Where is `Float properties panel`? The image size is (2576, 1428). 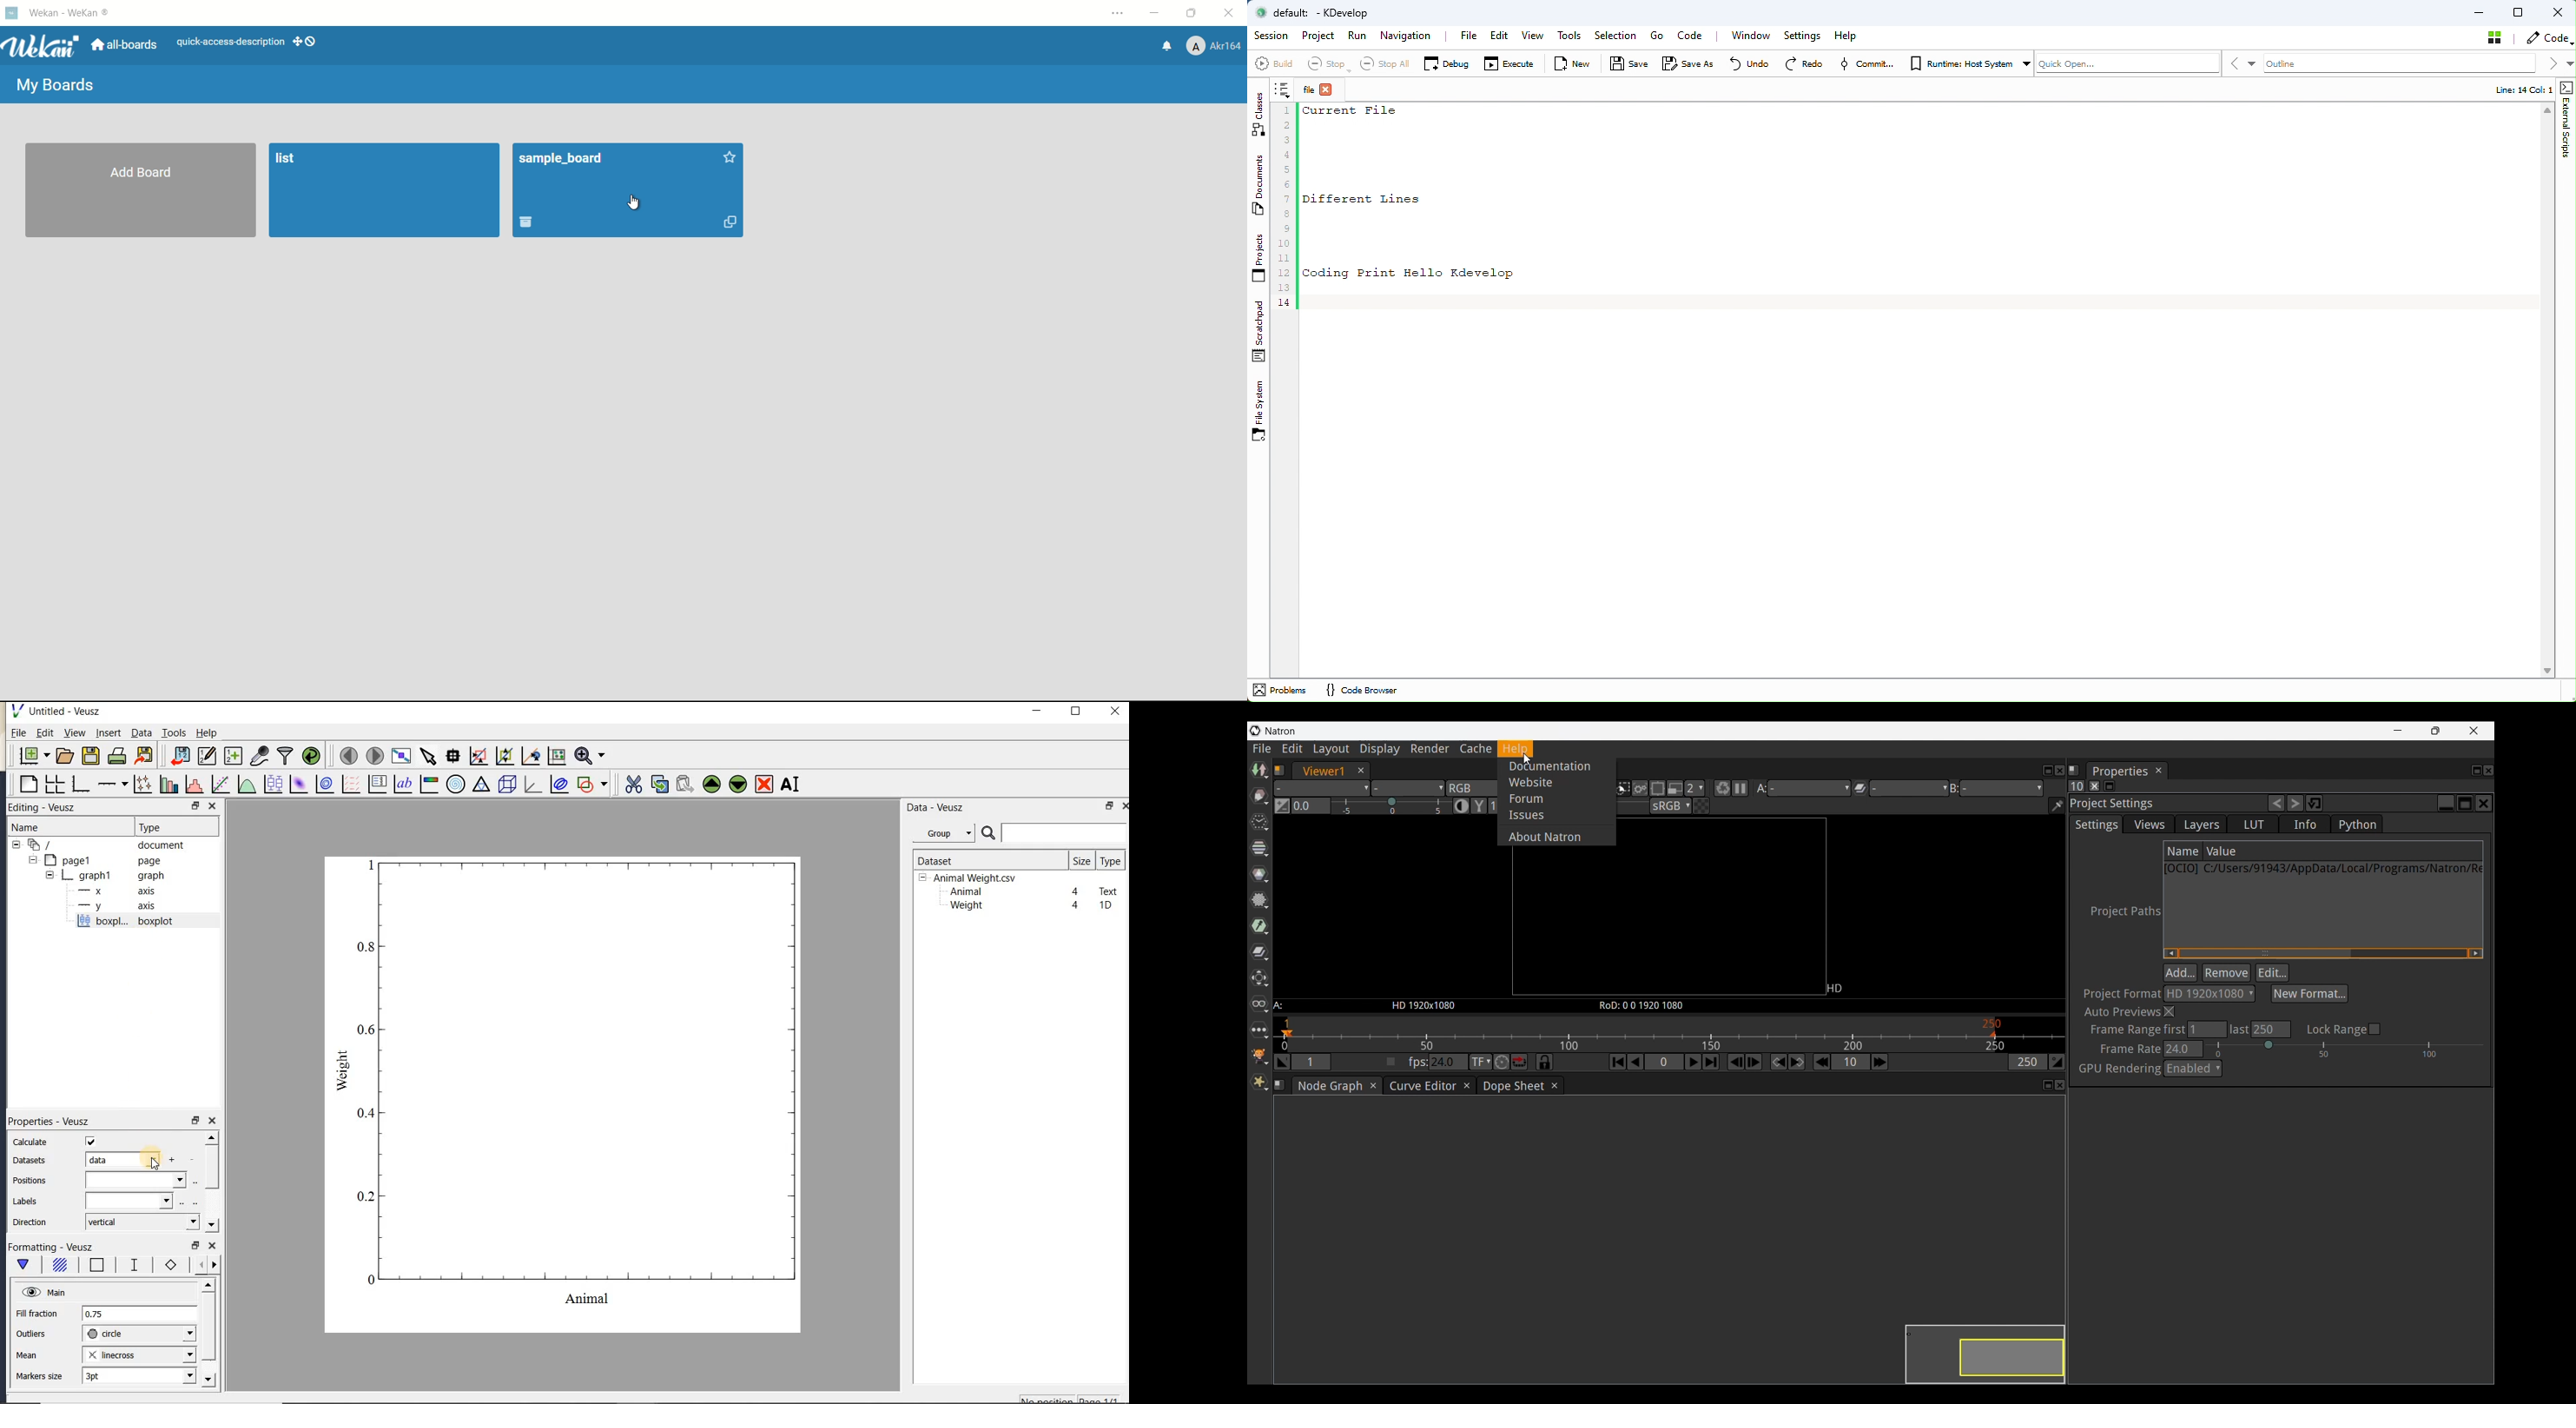
Float properties panel is located at coordinates (2477, 771).